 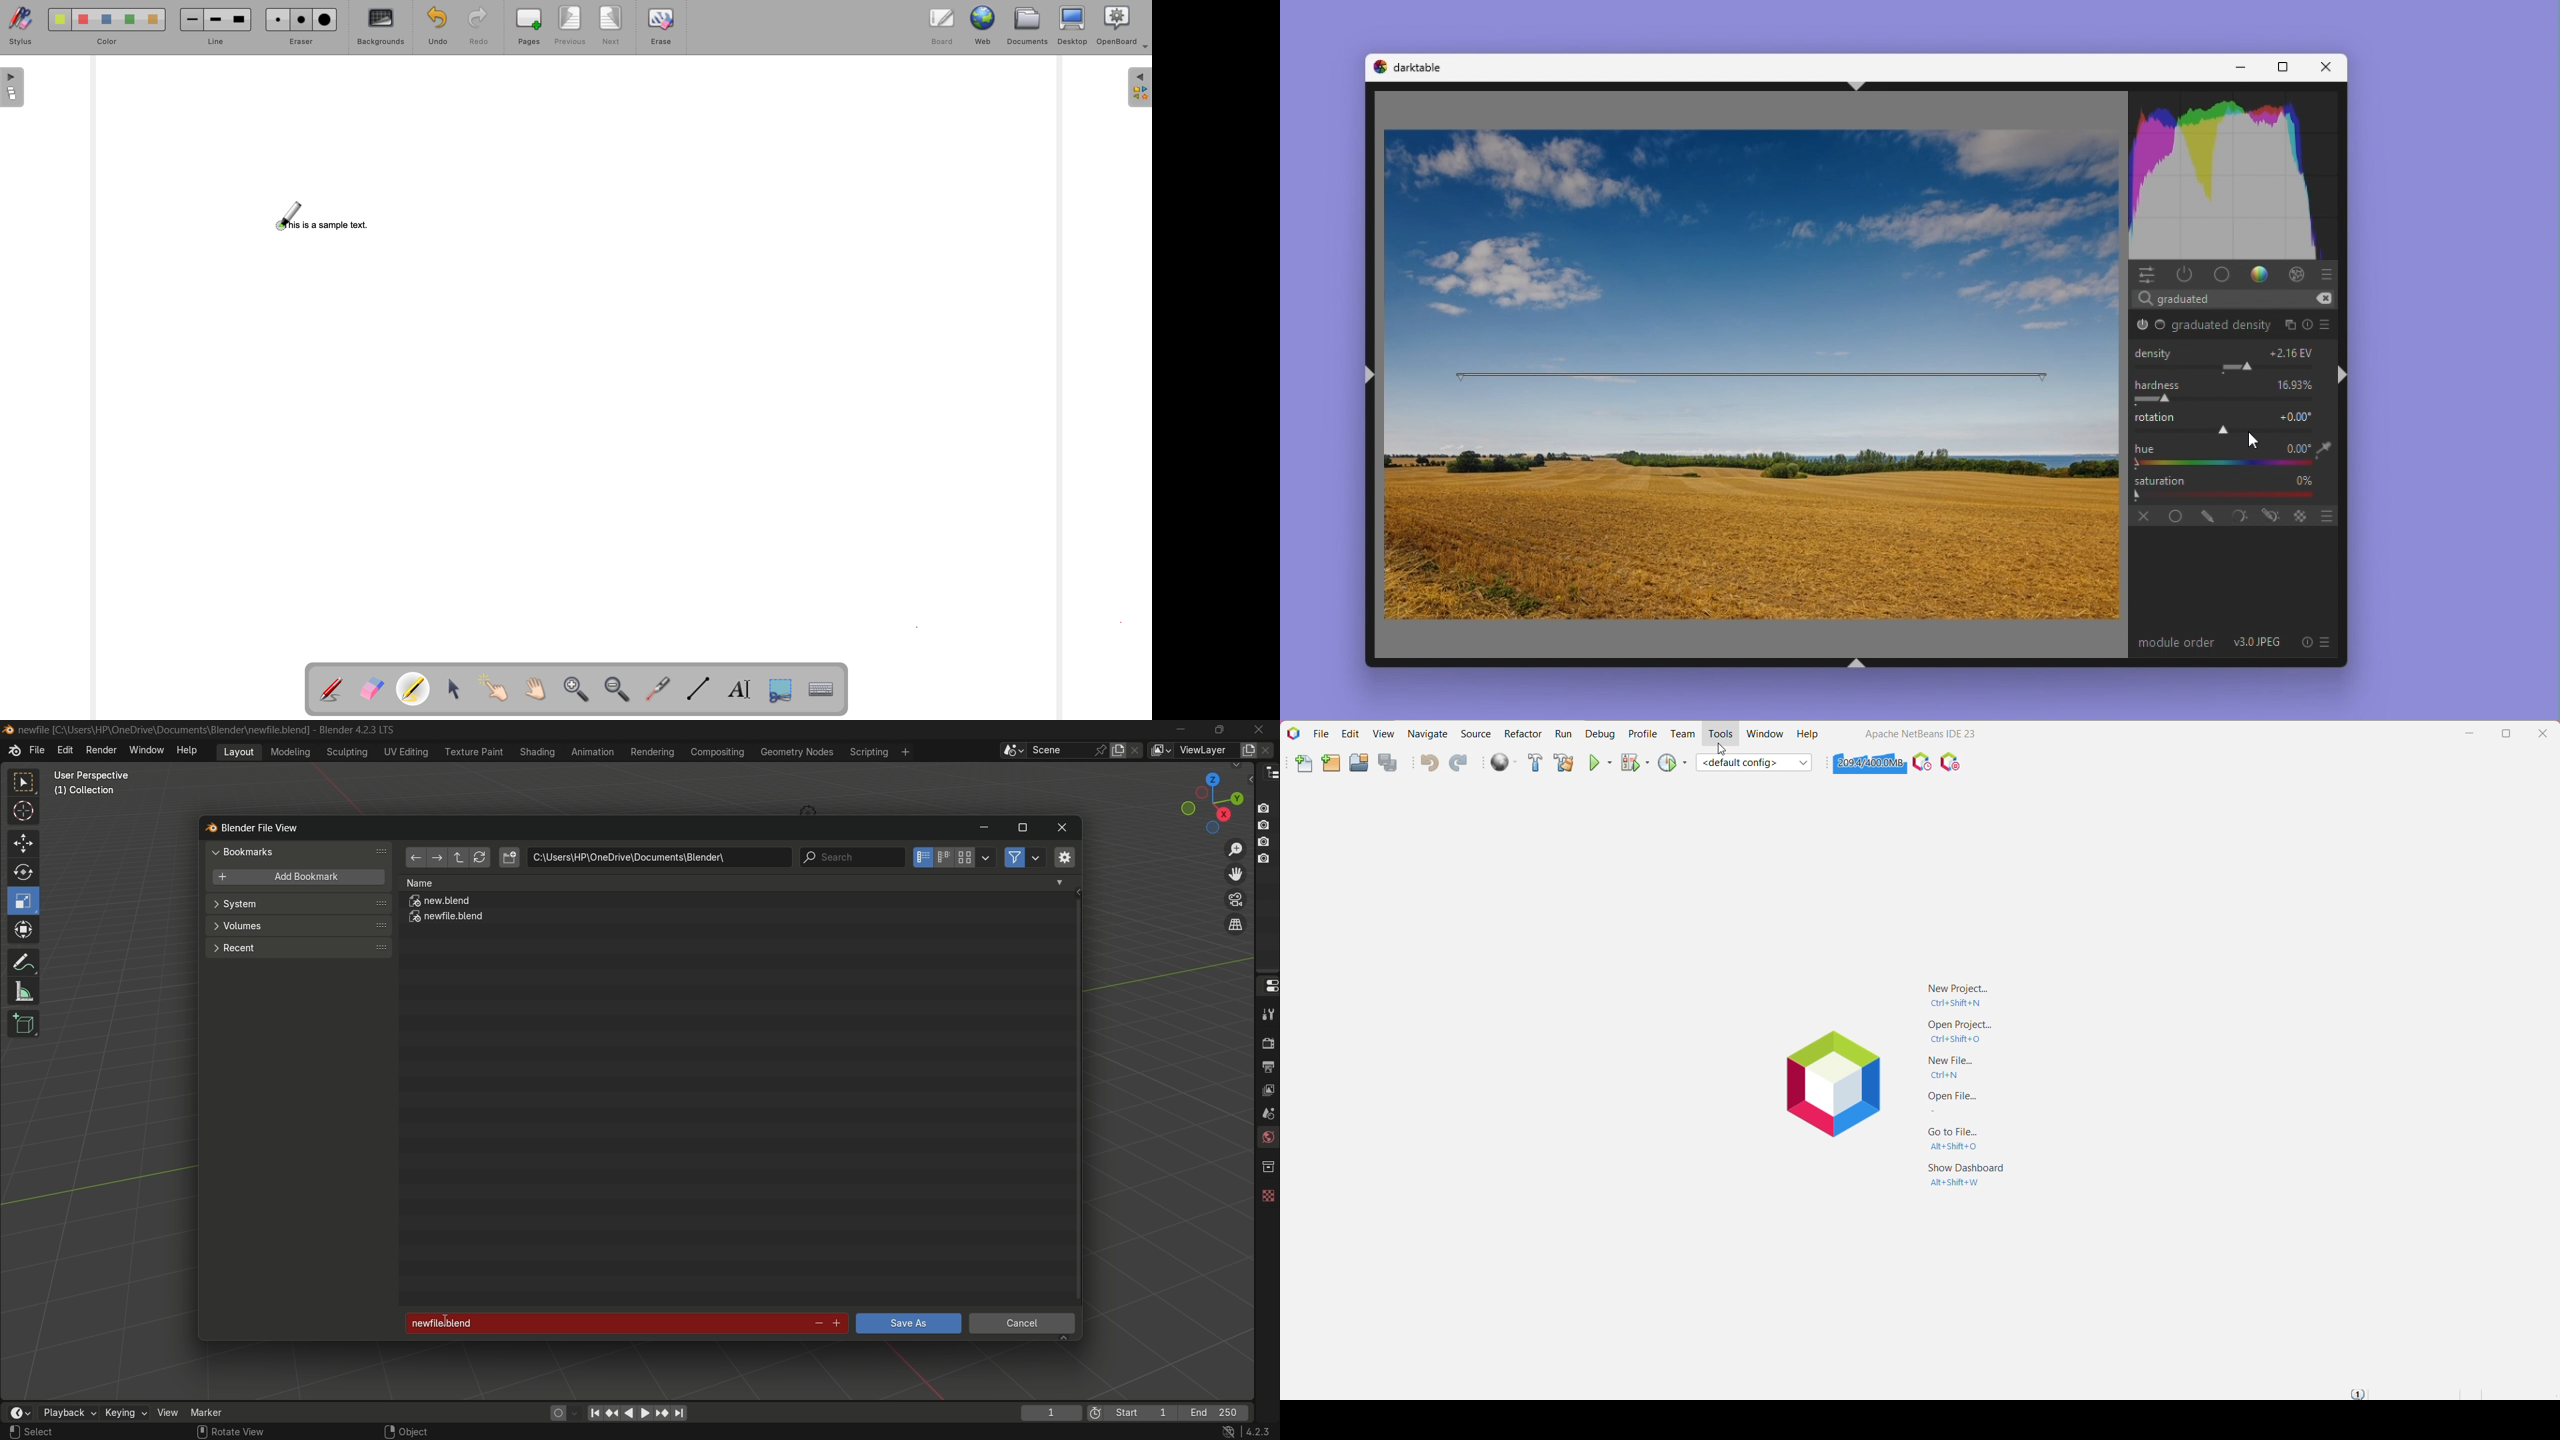 I want to click on texture paint menu, so click(x=473, y=751).